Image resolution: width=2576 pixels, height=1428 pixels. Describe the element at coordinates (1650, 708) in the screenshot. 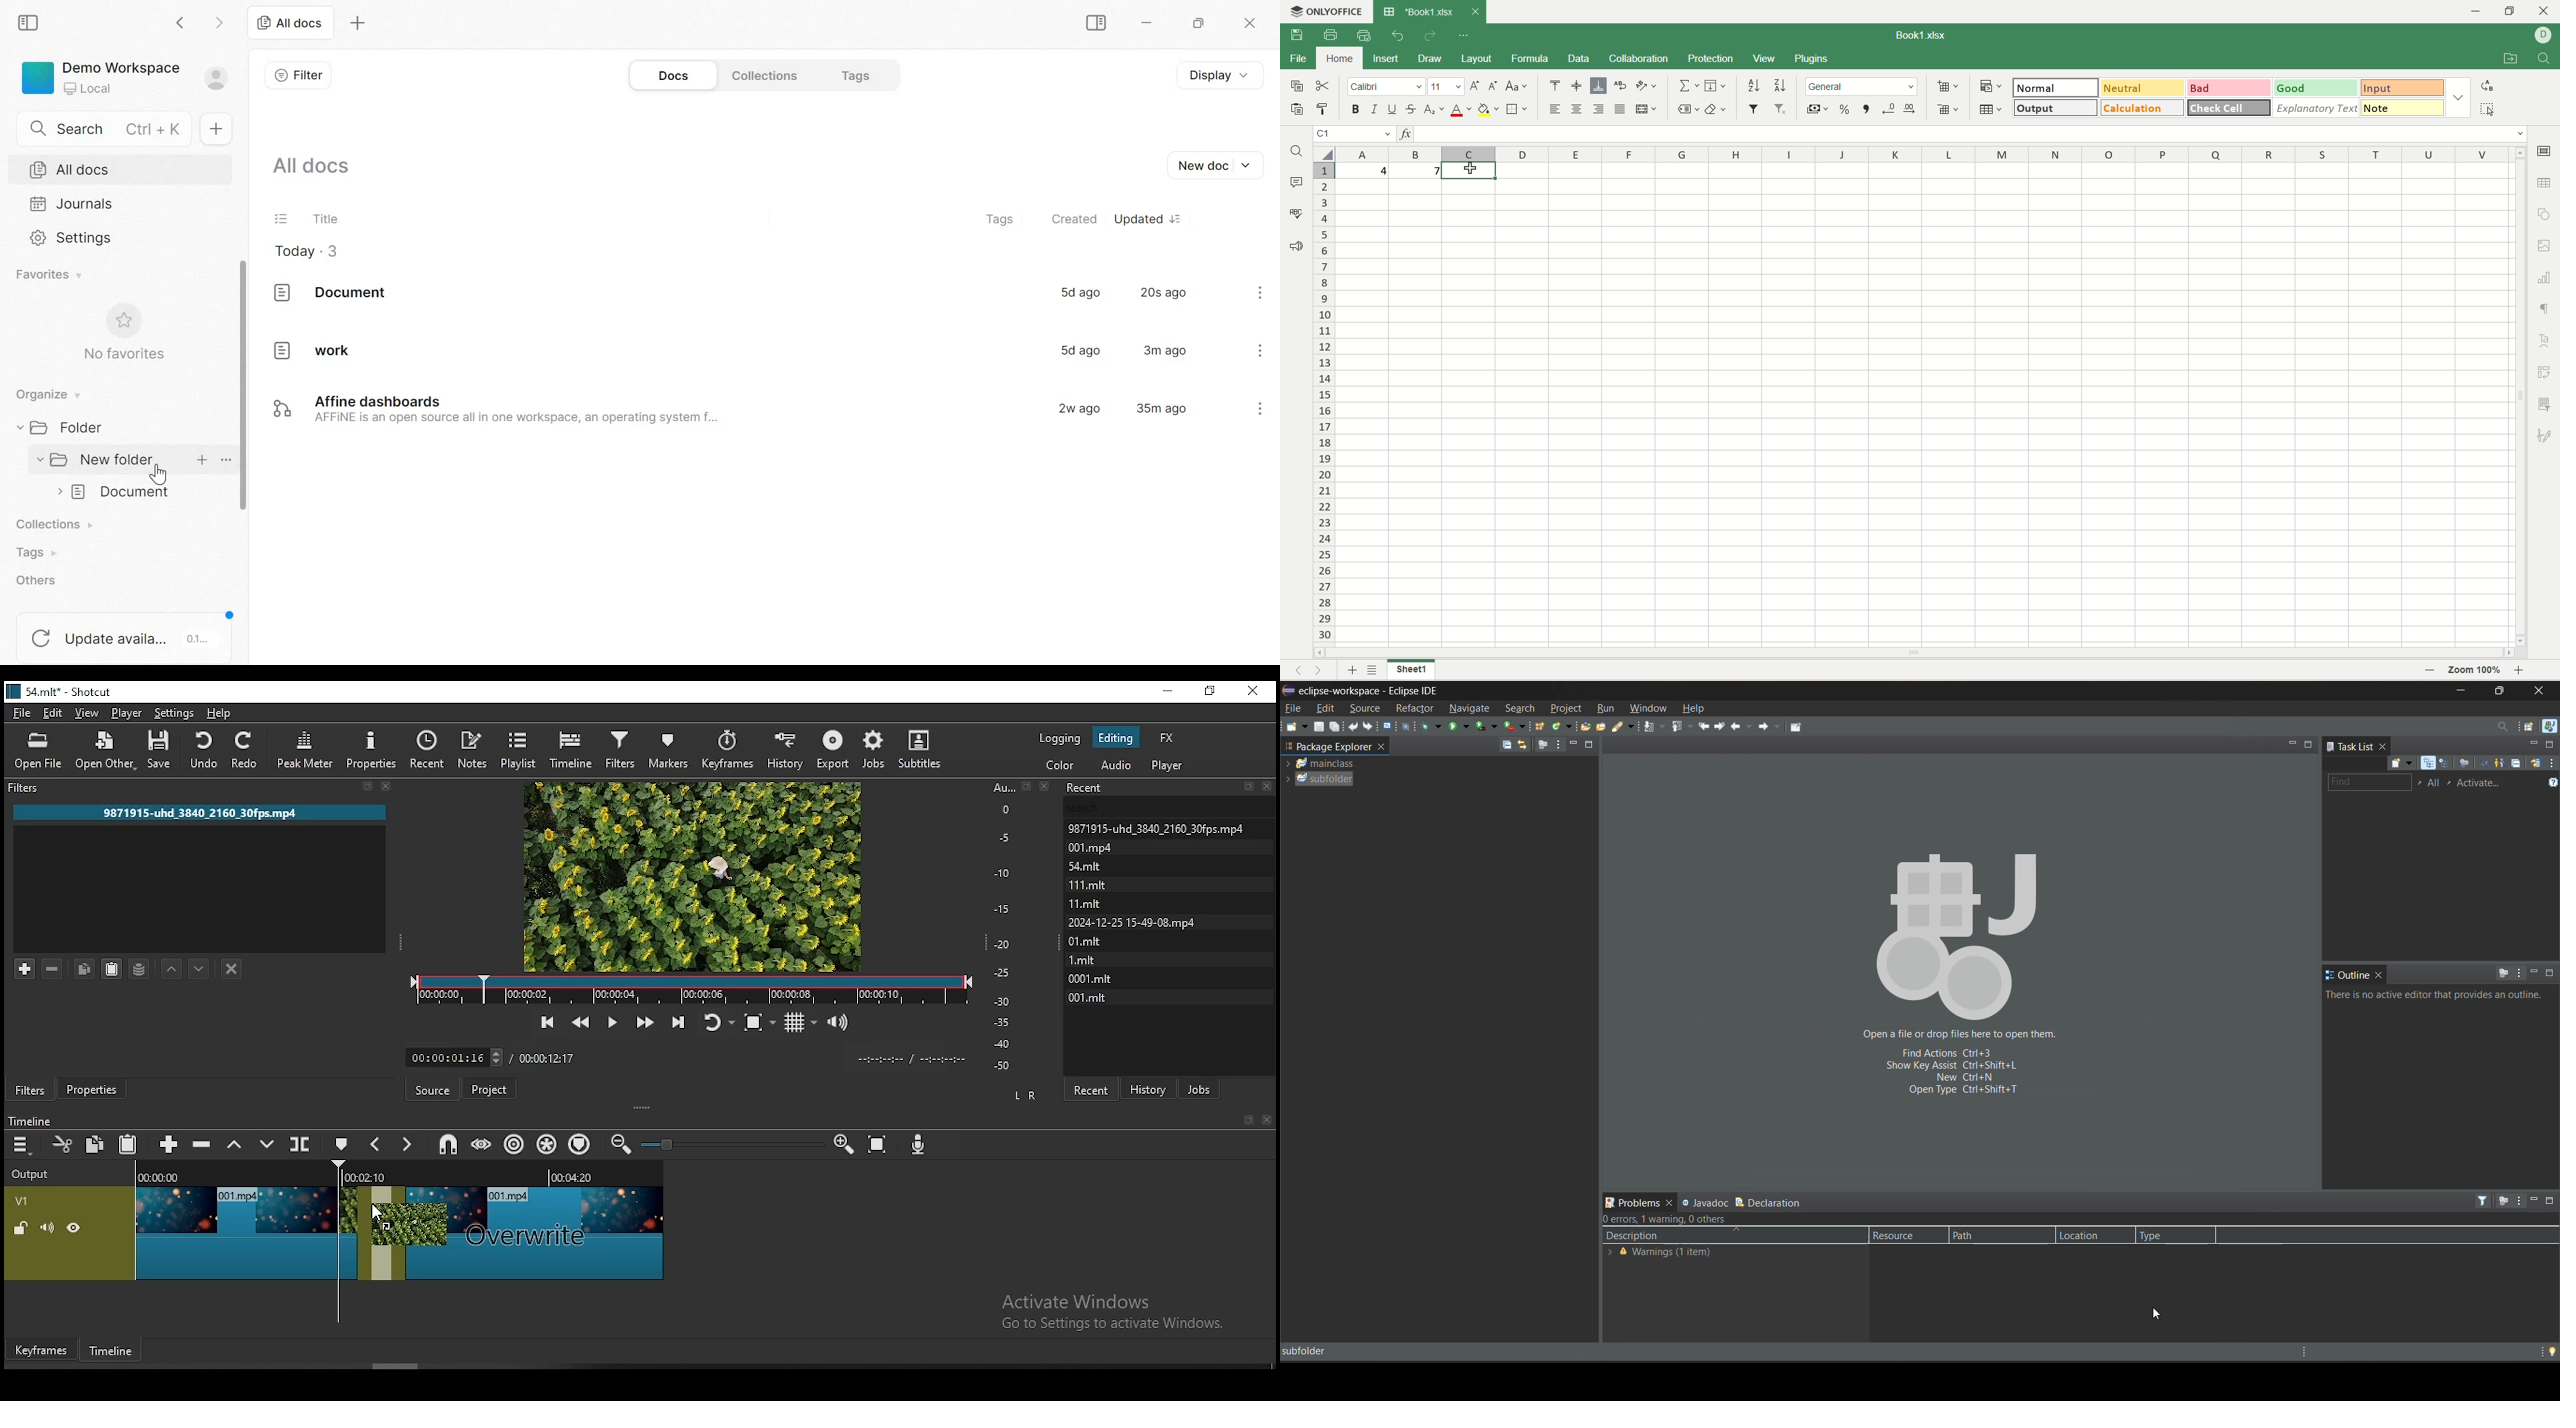

I see `window` at that location.